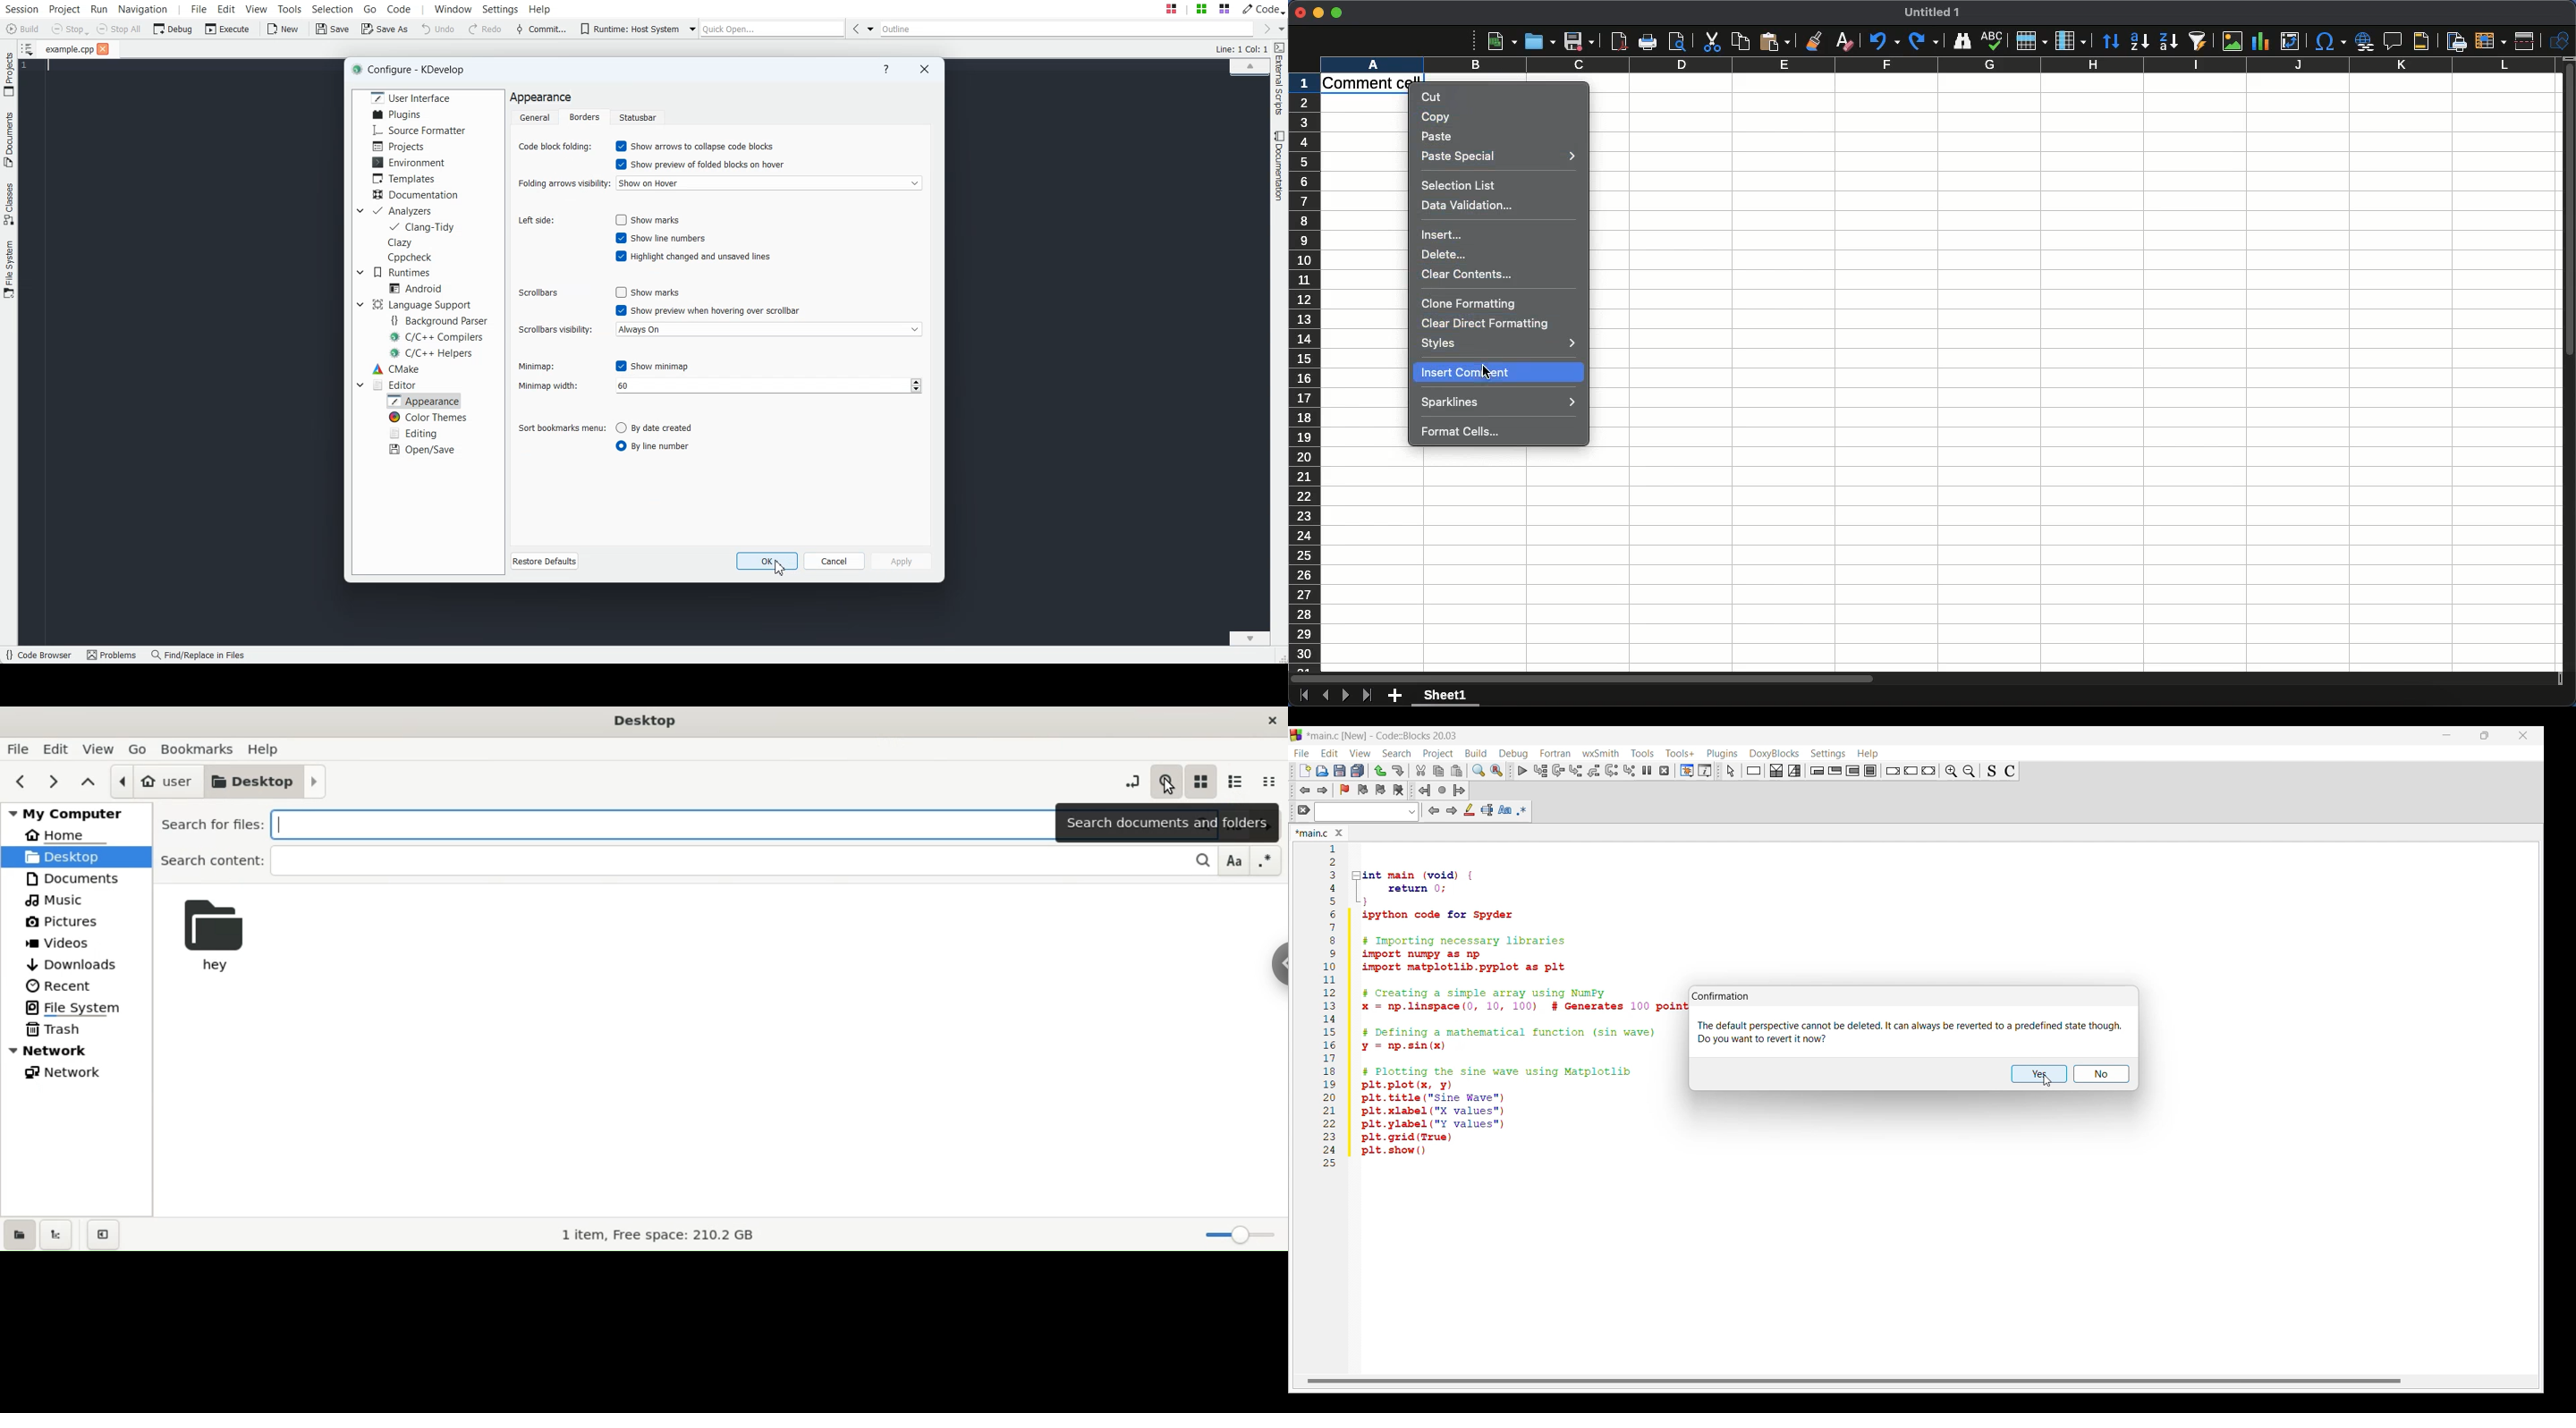  What do you see at coordinates (1367, 763) in the screenshot?
I see `cursor` at bounding box center [1367, 763].